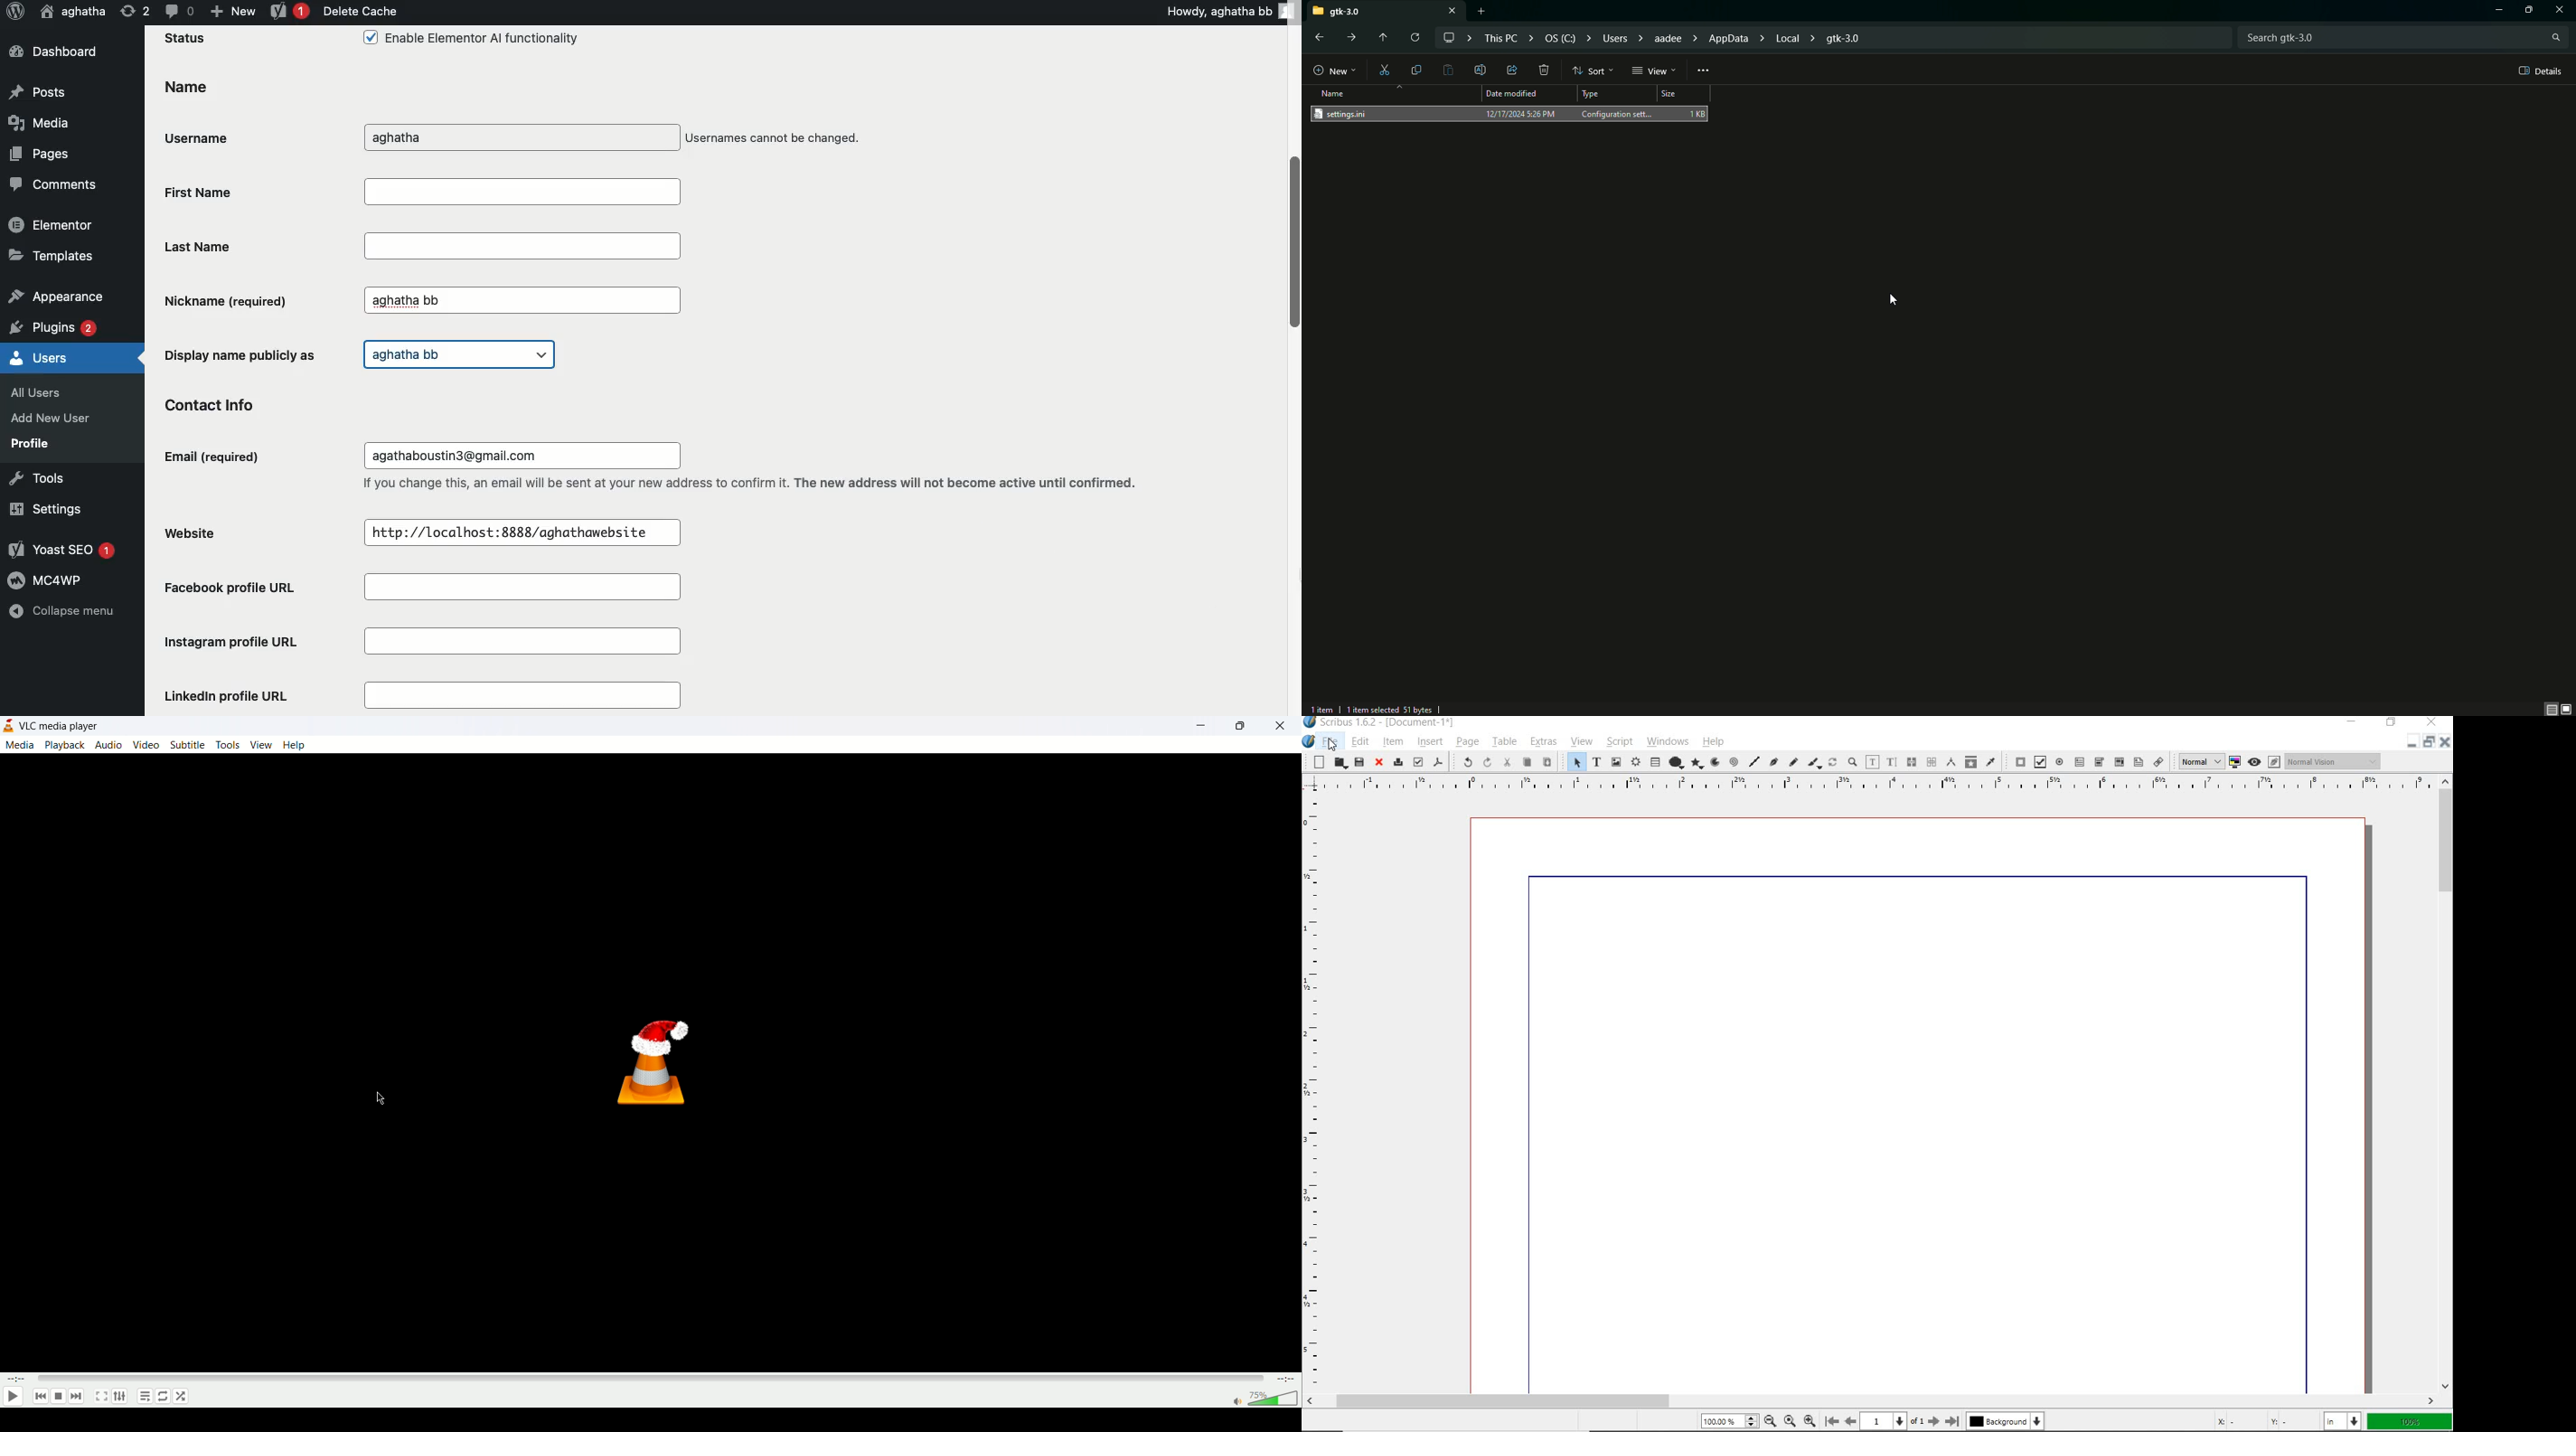  Describe the element at coordinates (214, 457) in the screenshot. I see `Email` at that location.